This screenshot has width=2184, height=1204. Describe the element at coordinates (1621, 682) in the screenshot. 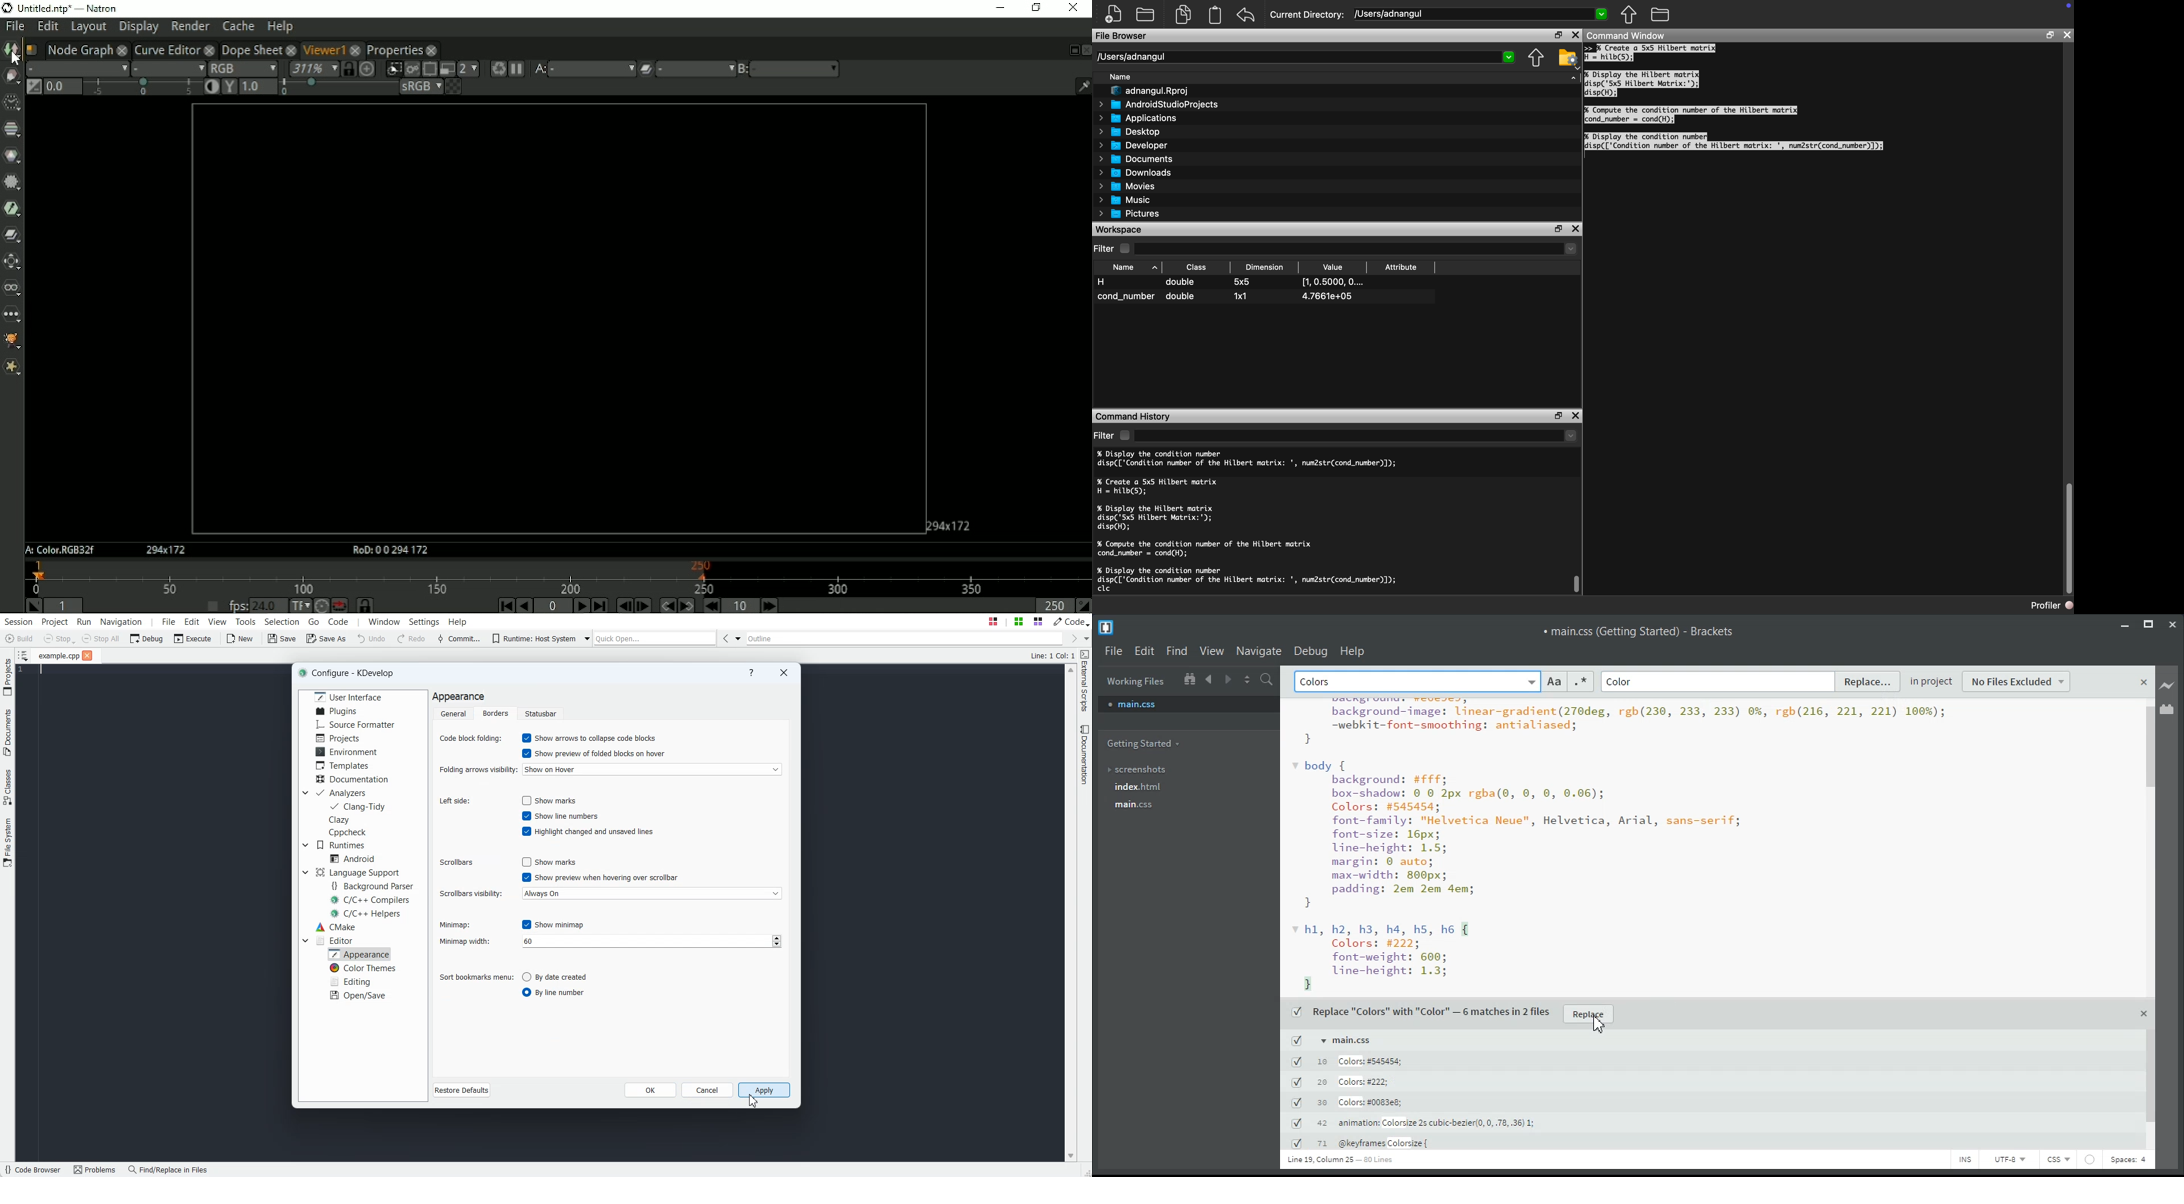

I see `Color` at that location.